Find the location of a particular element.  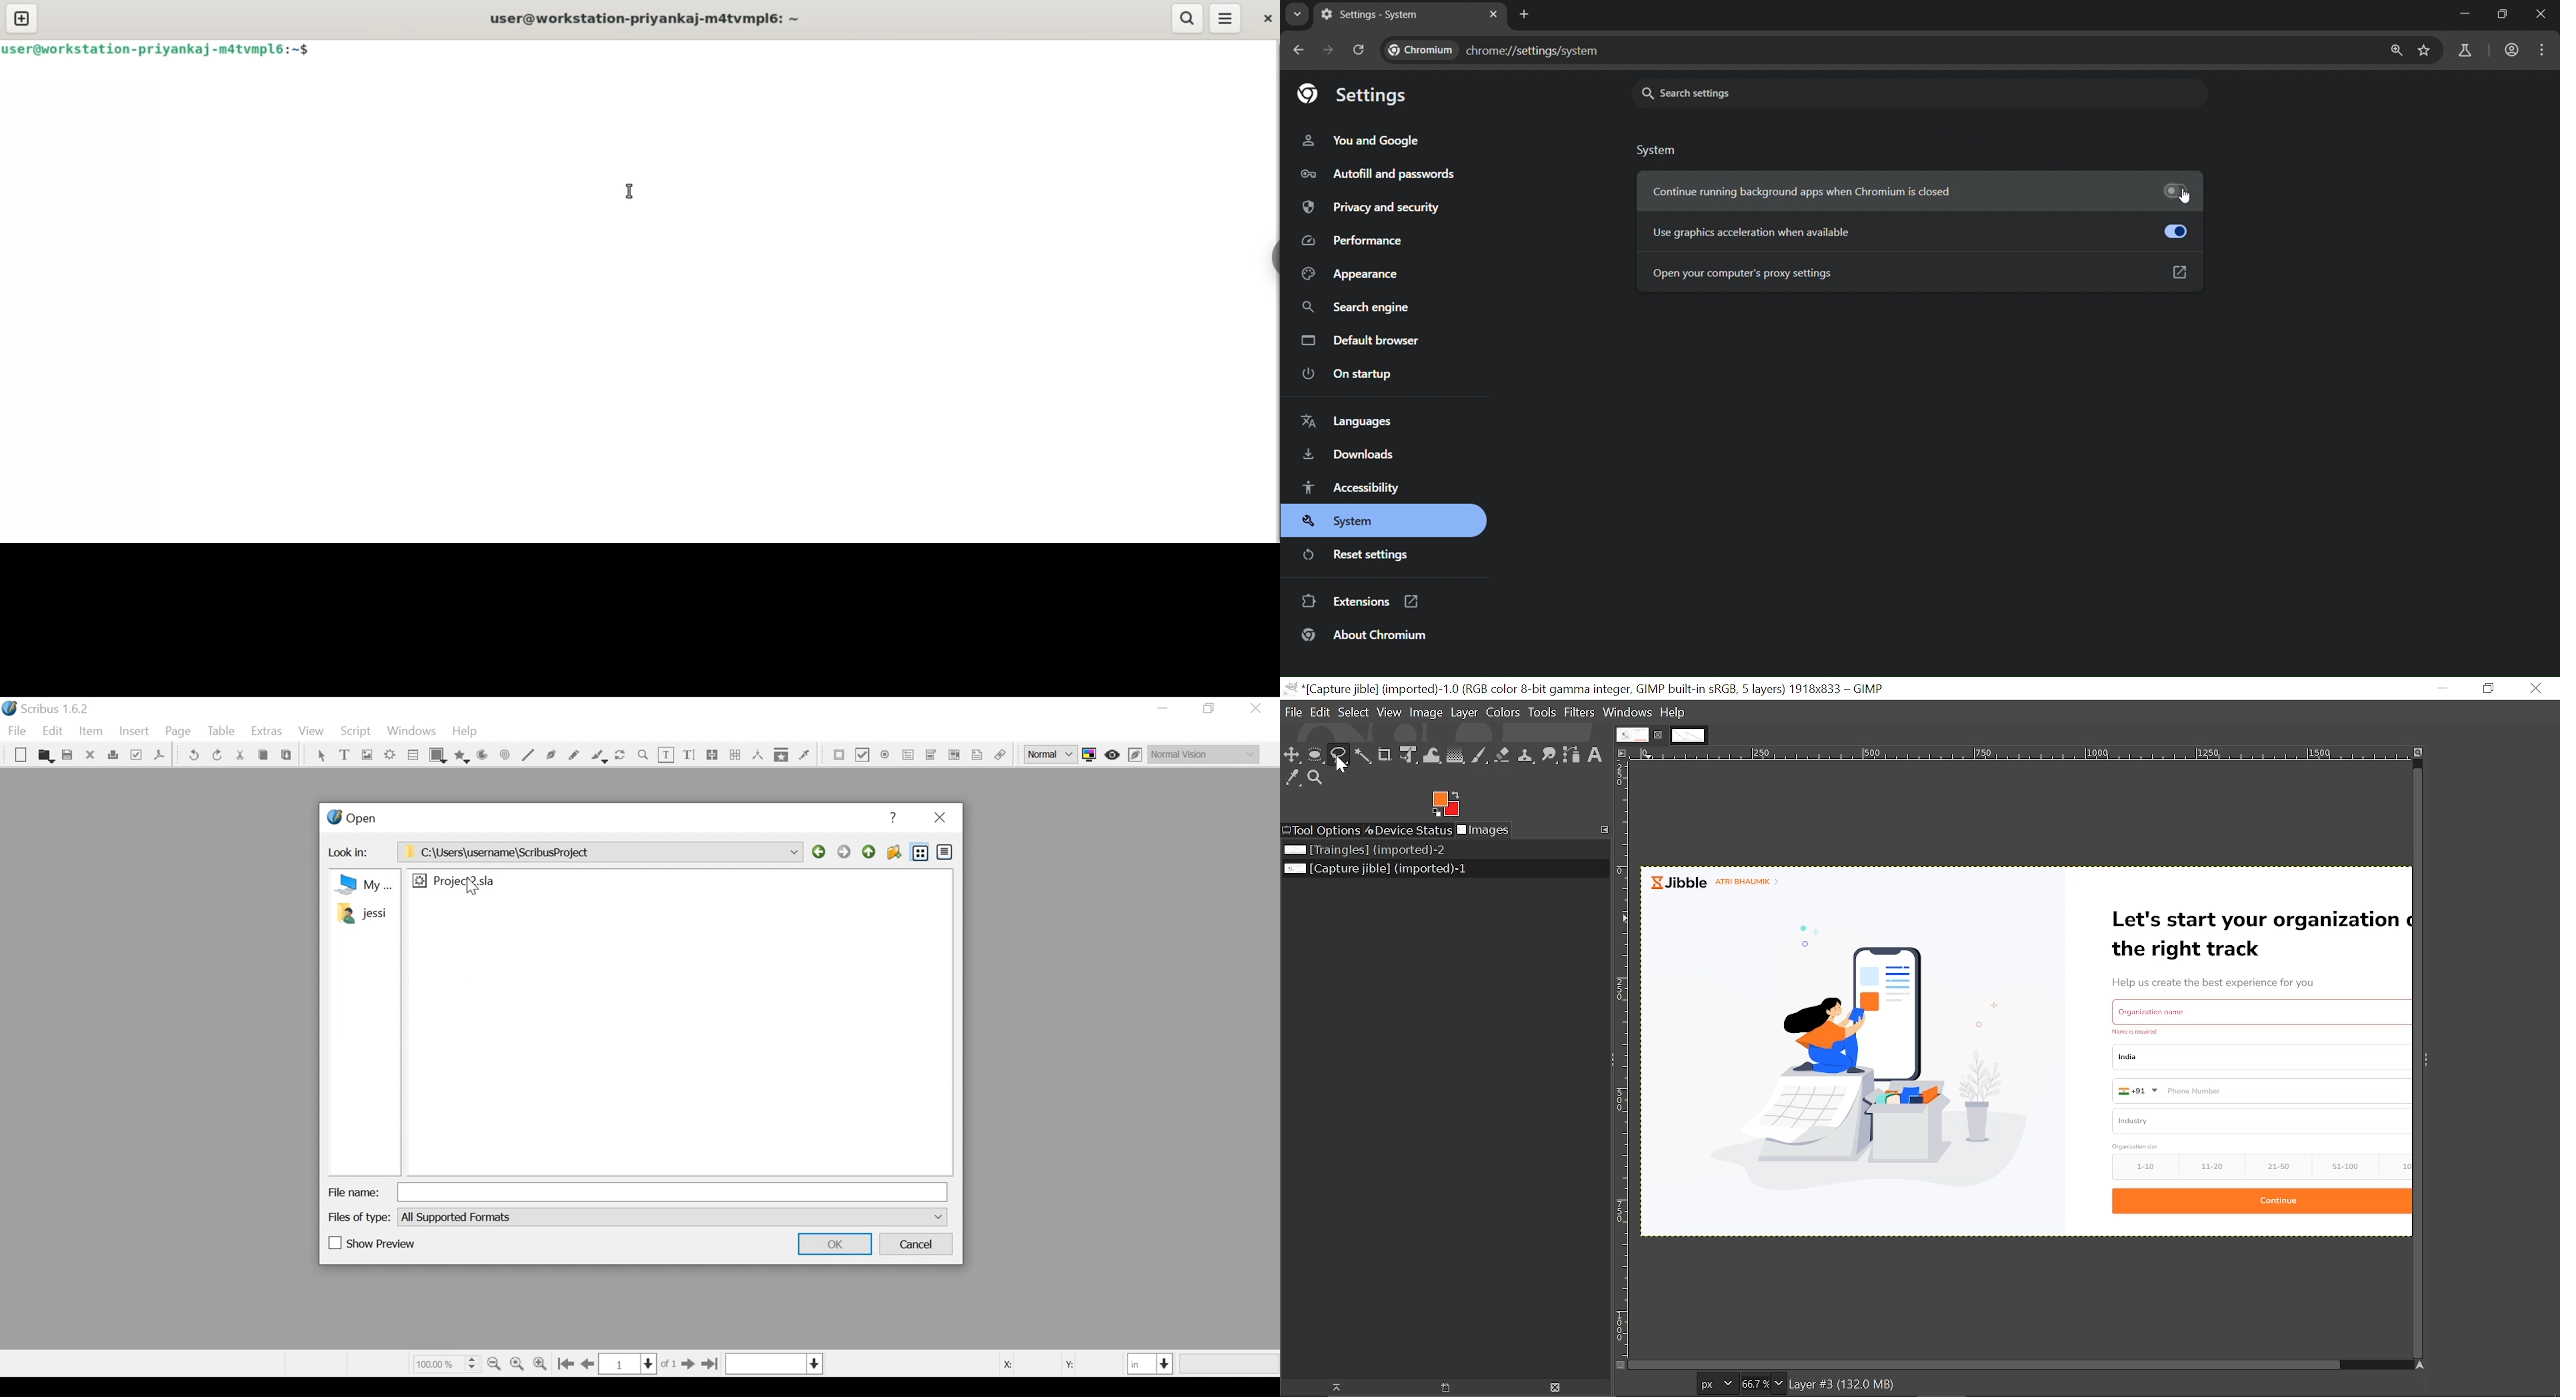

Tools is located at coordinates (1542, 713).